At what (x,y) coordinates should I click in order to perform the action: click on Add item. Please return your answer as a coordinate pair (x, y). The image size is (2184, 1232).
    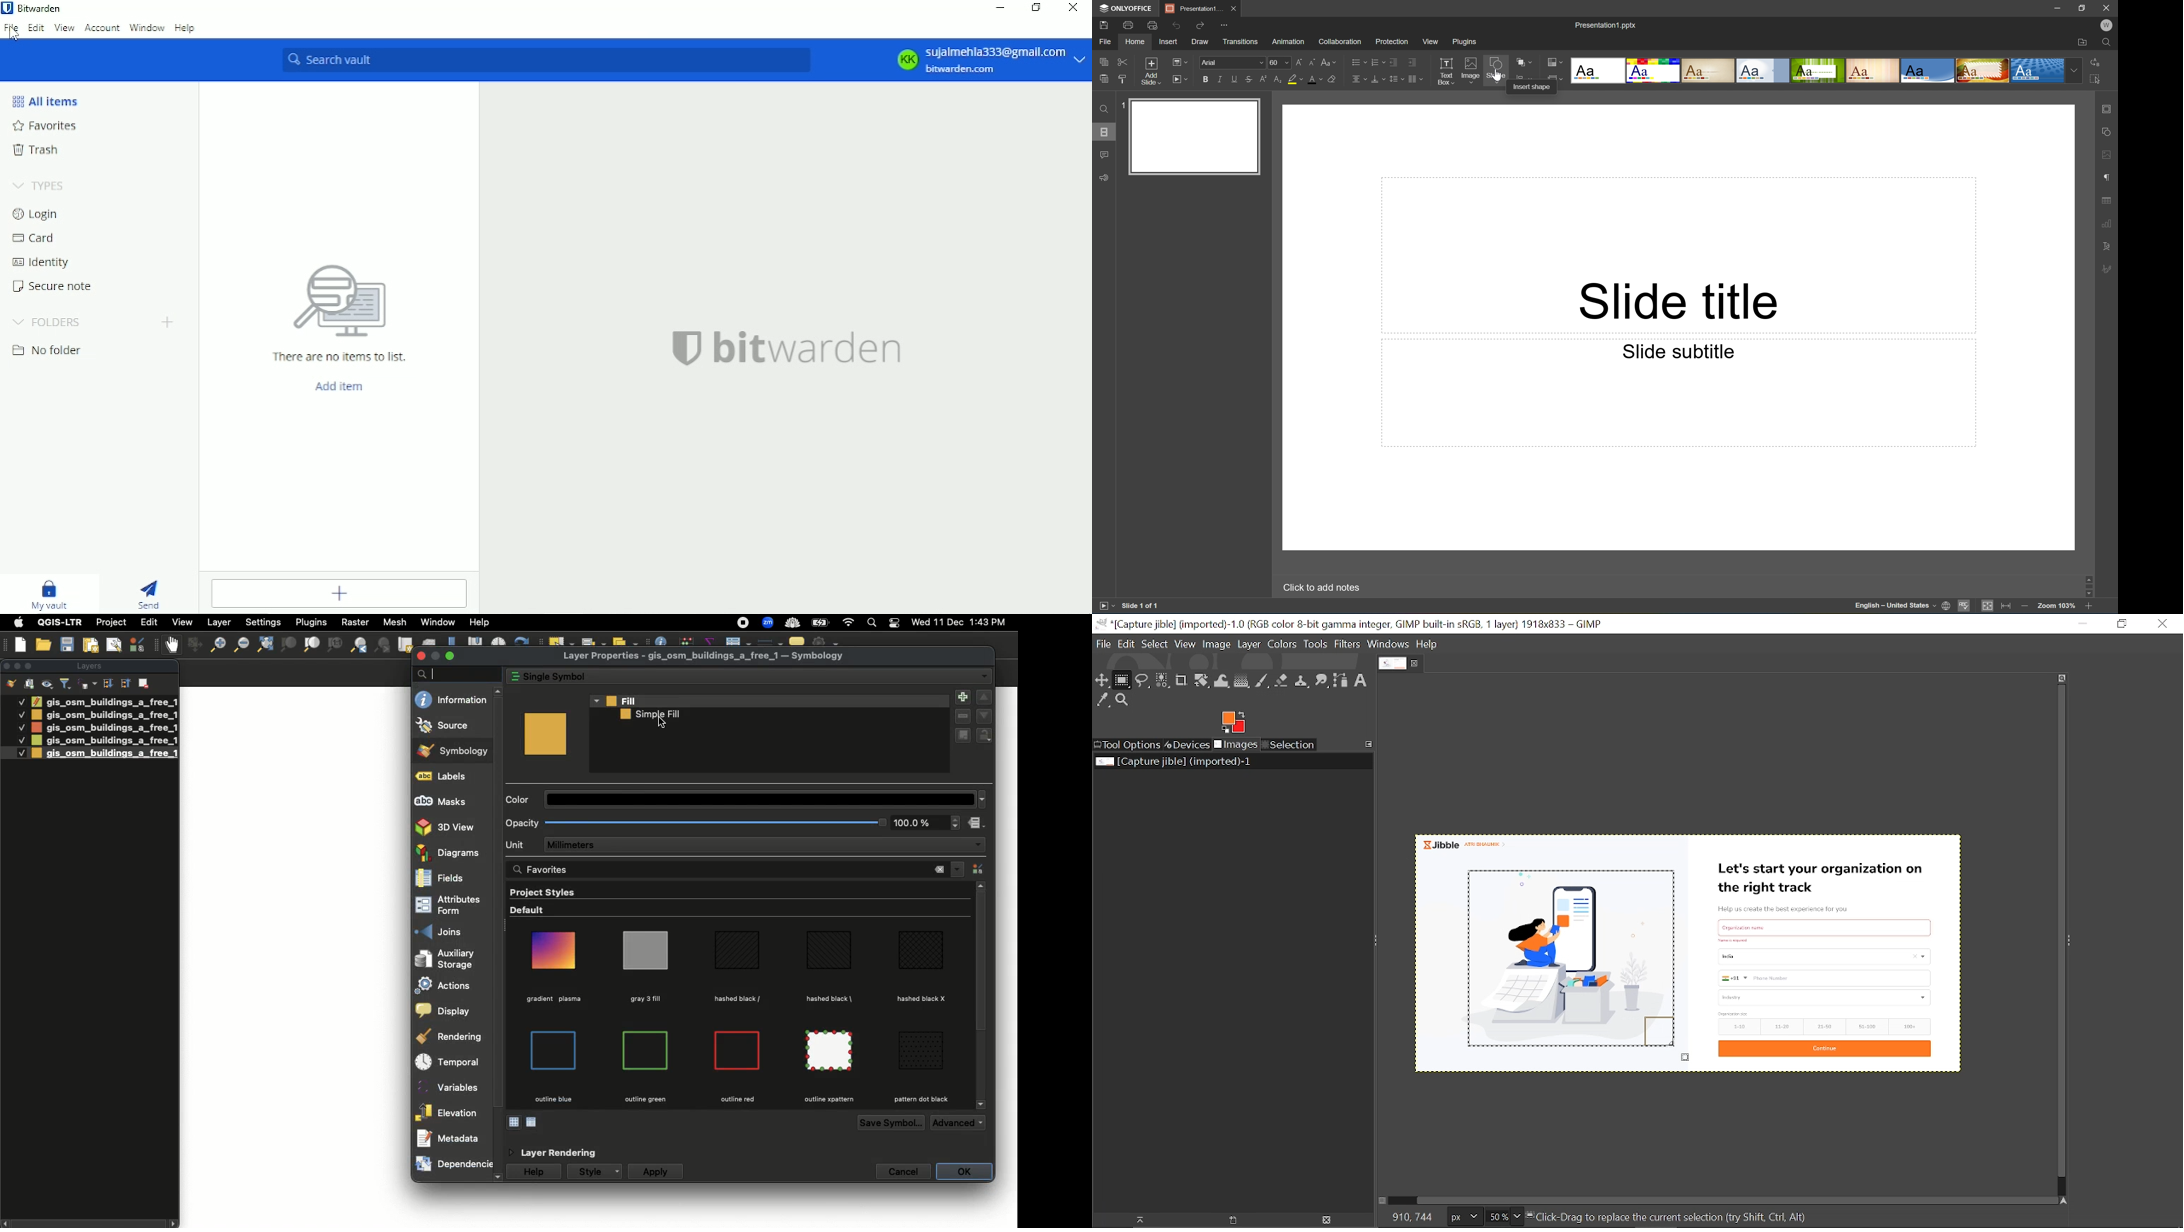
    Looking at the image, I should click on (343, 595).